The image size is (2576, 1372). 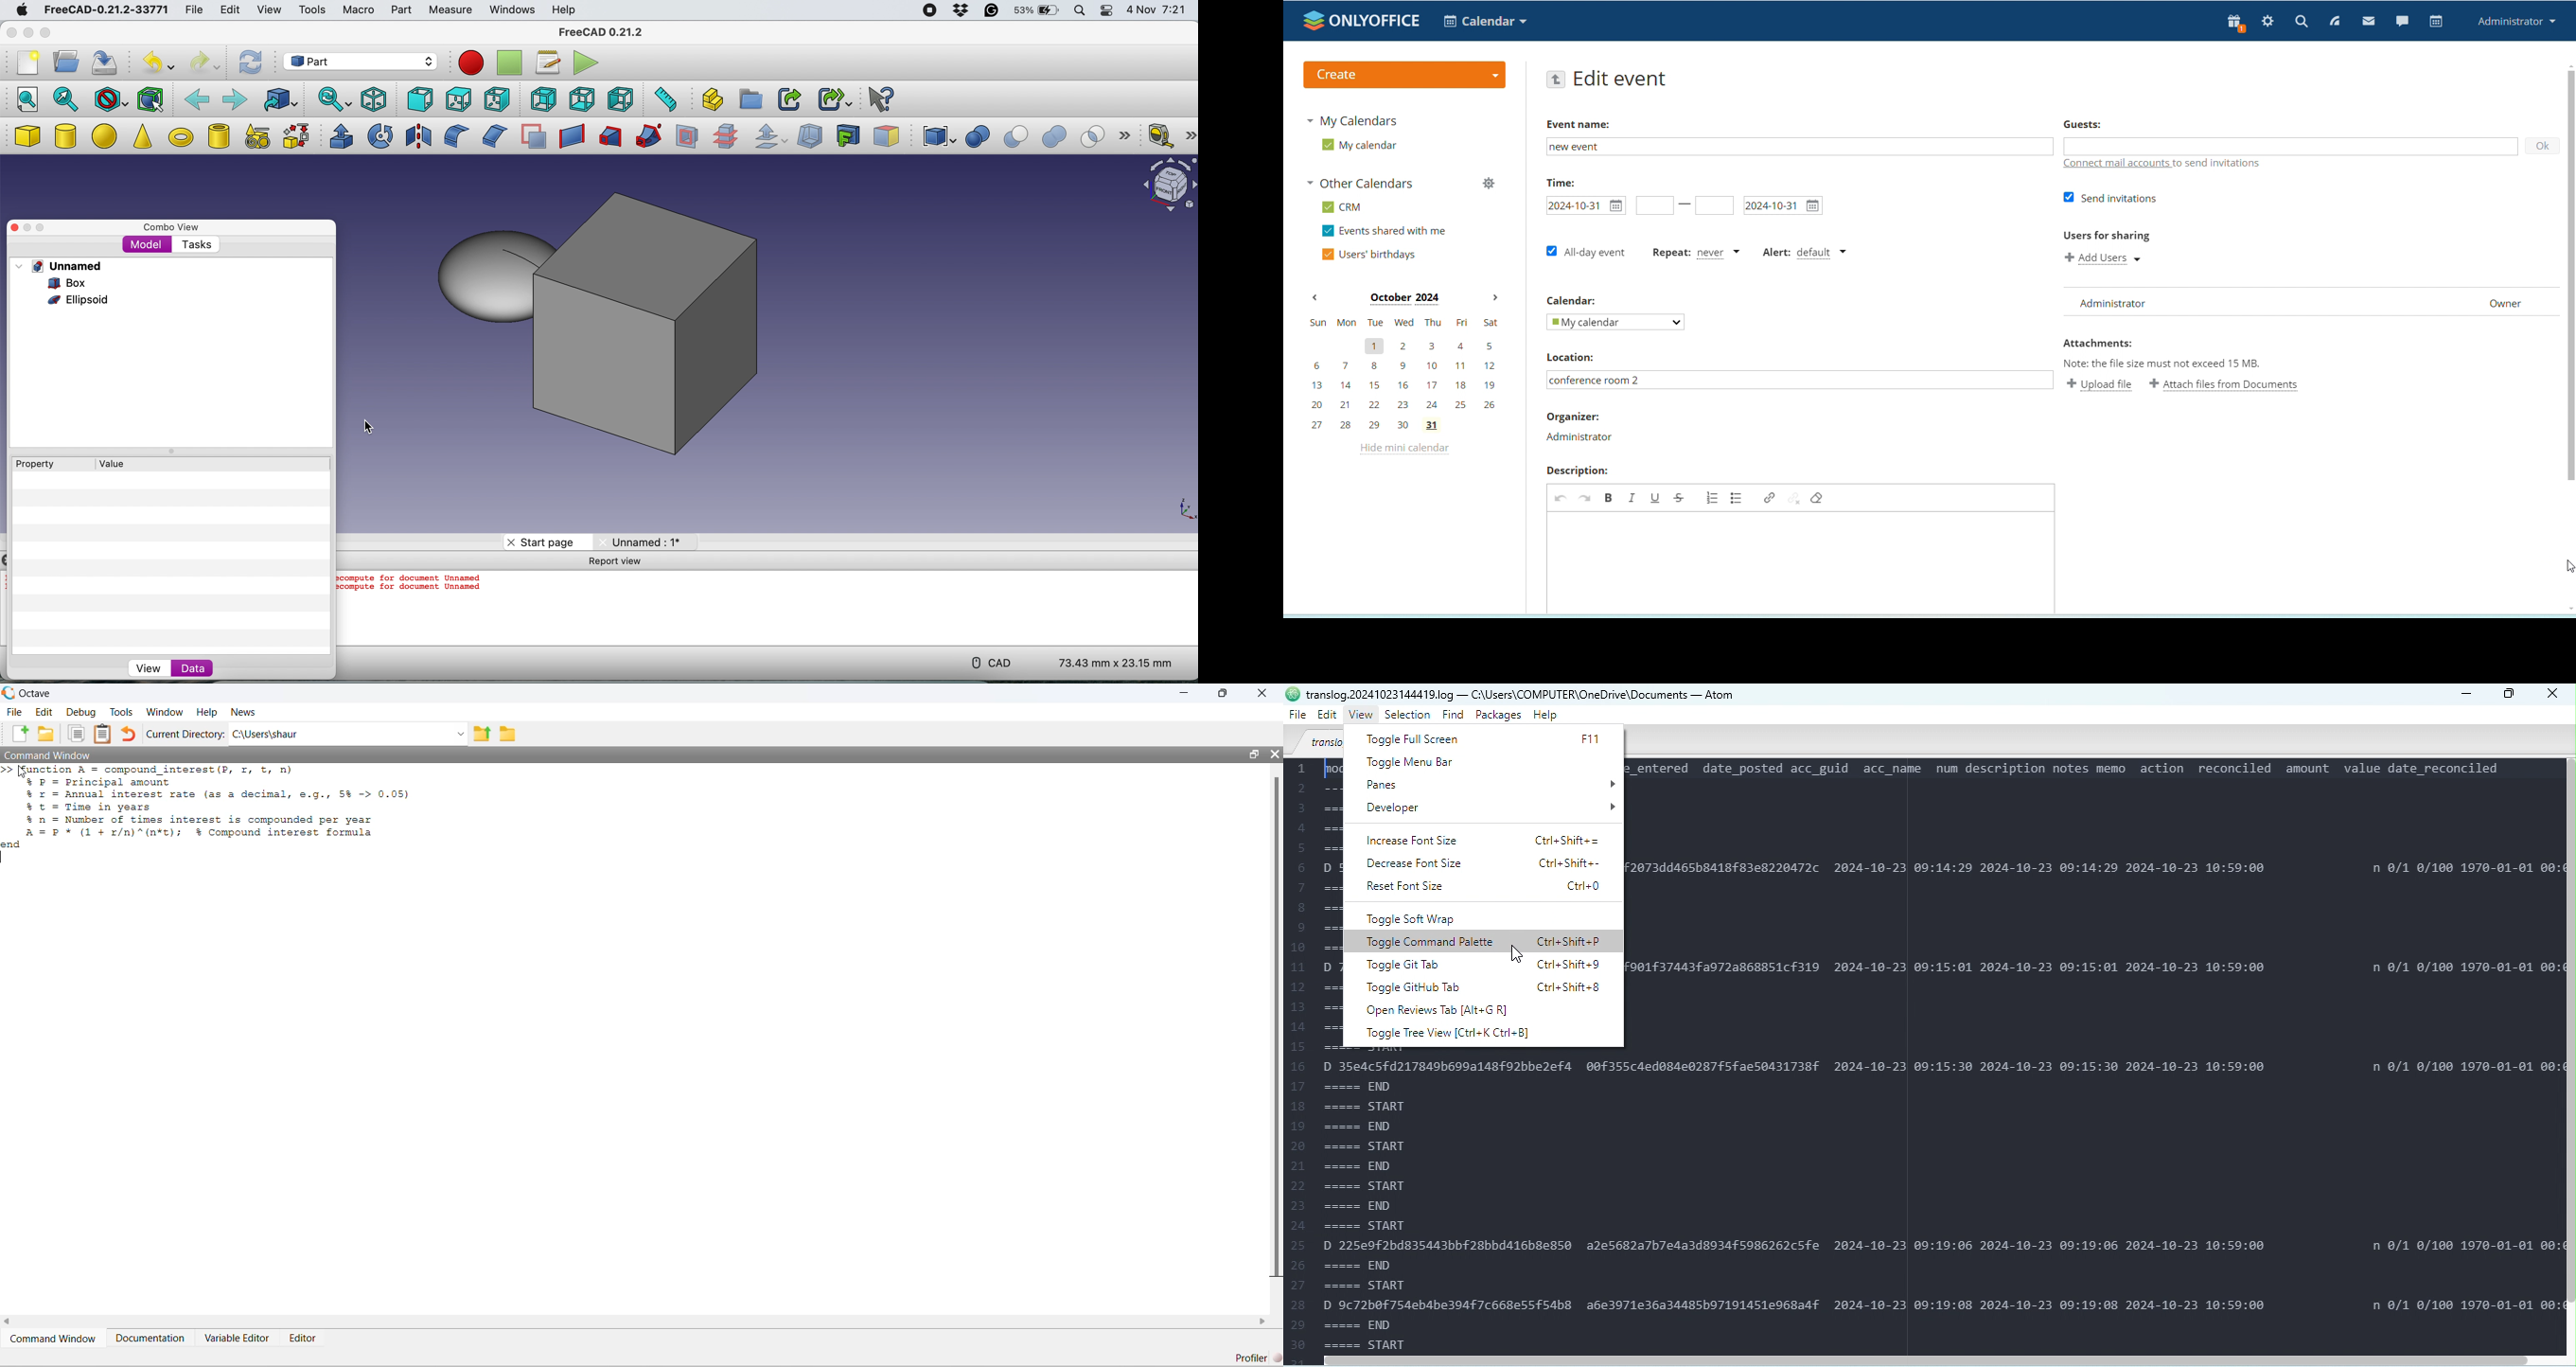 I want to click on Toggle menu bar, so click(x=1486, y=764).